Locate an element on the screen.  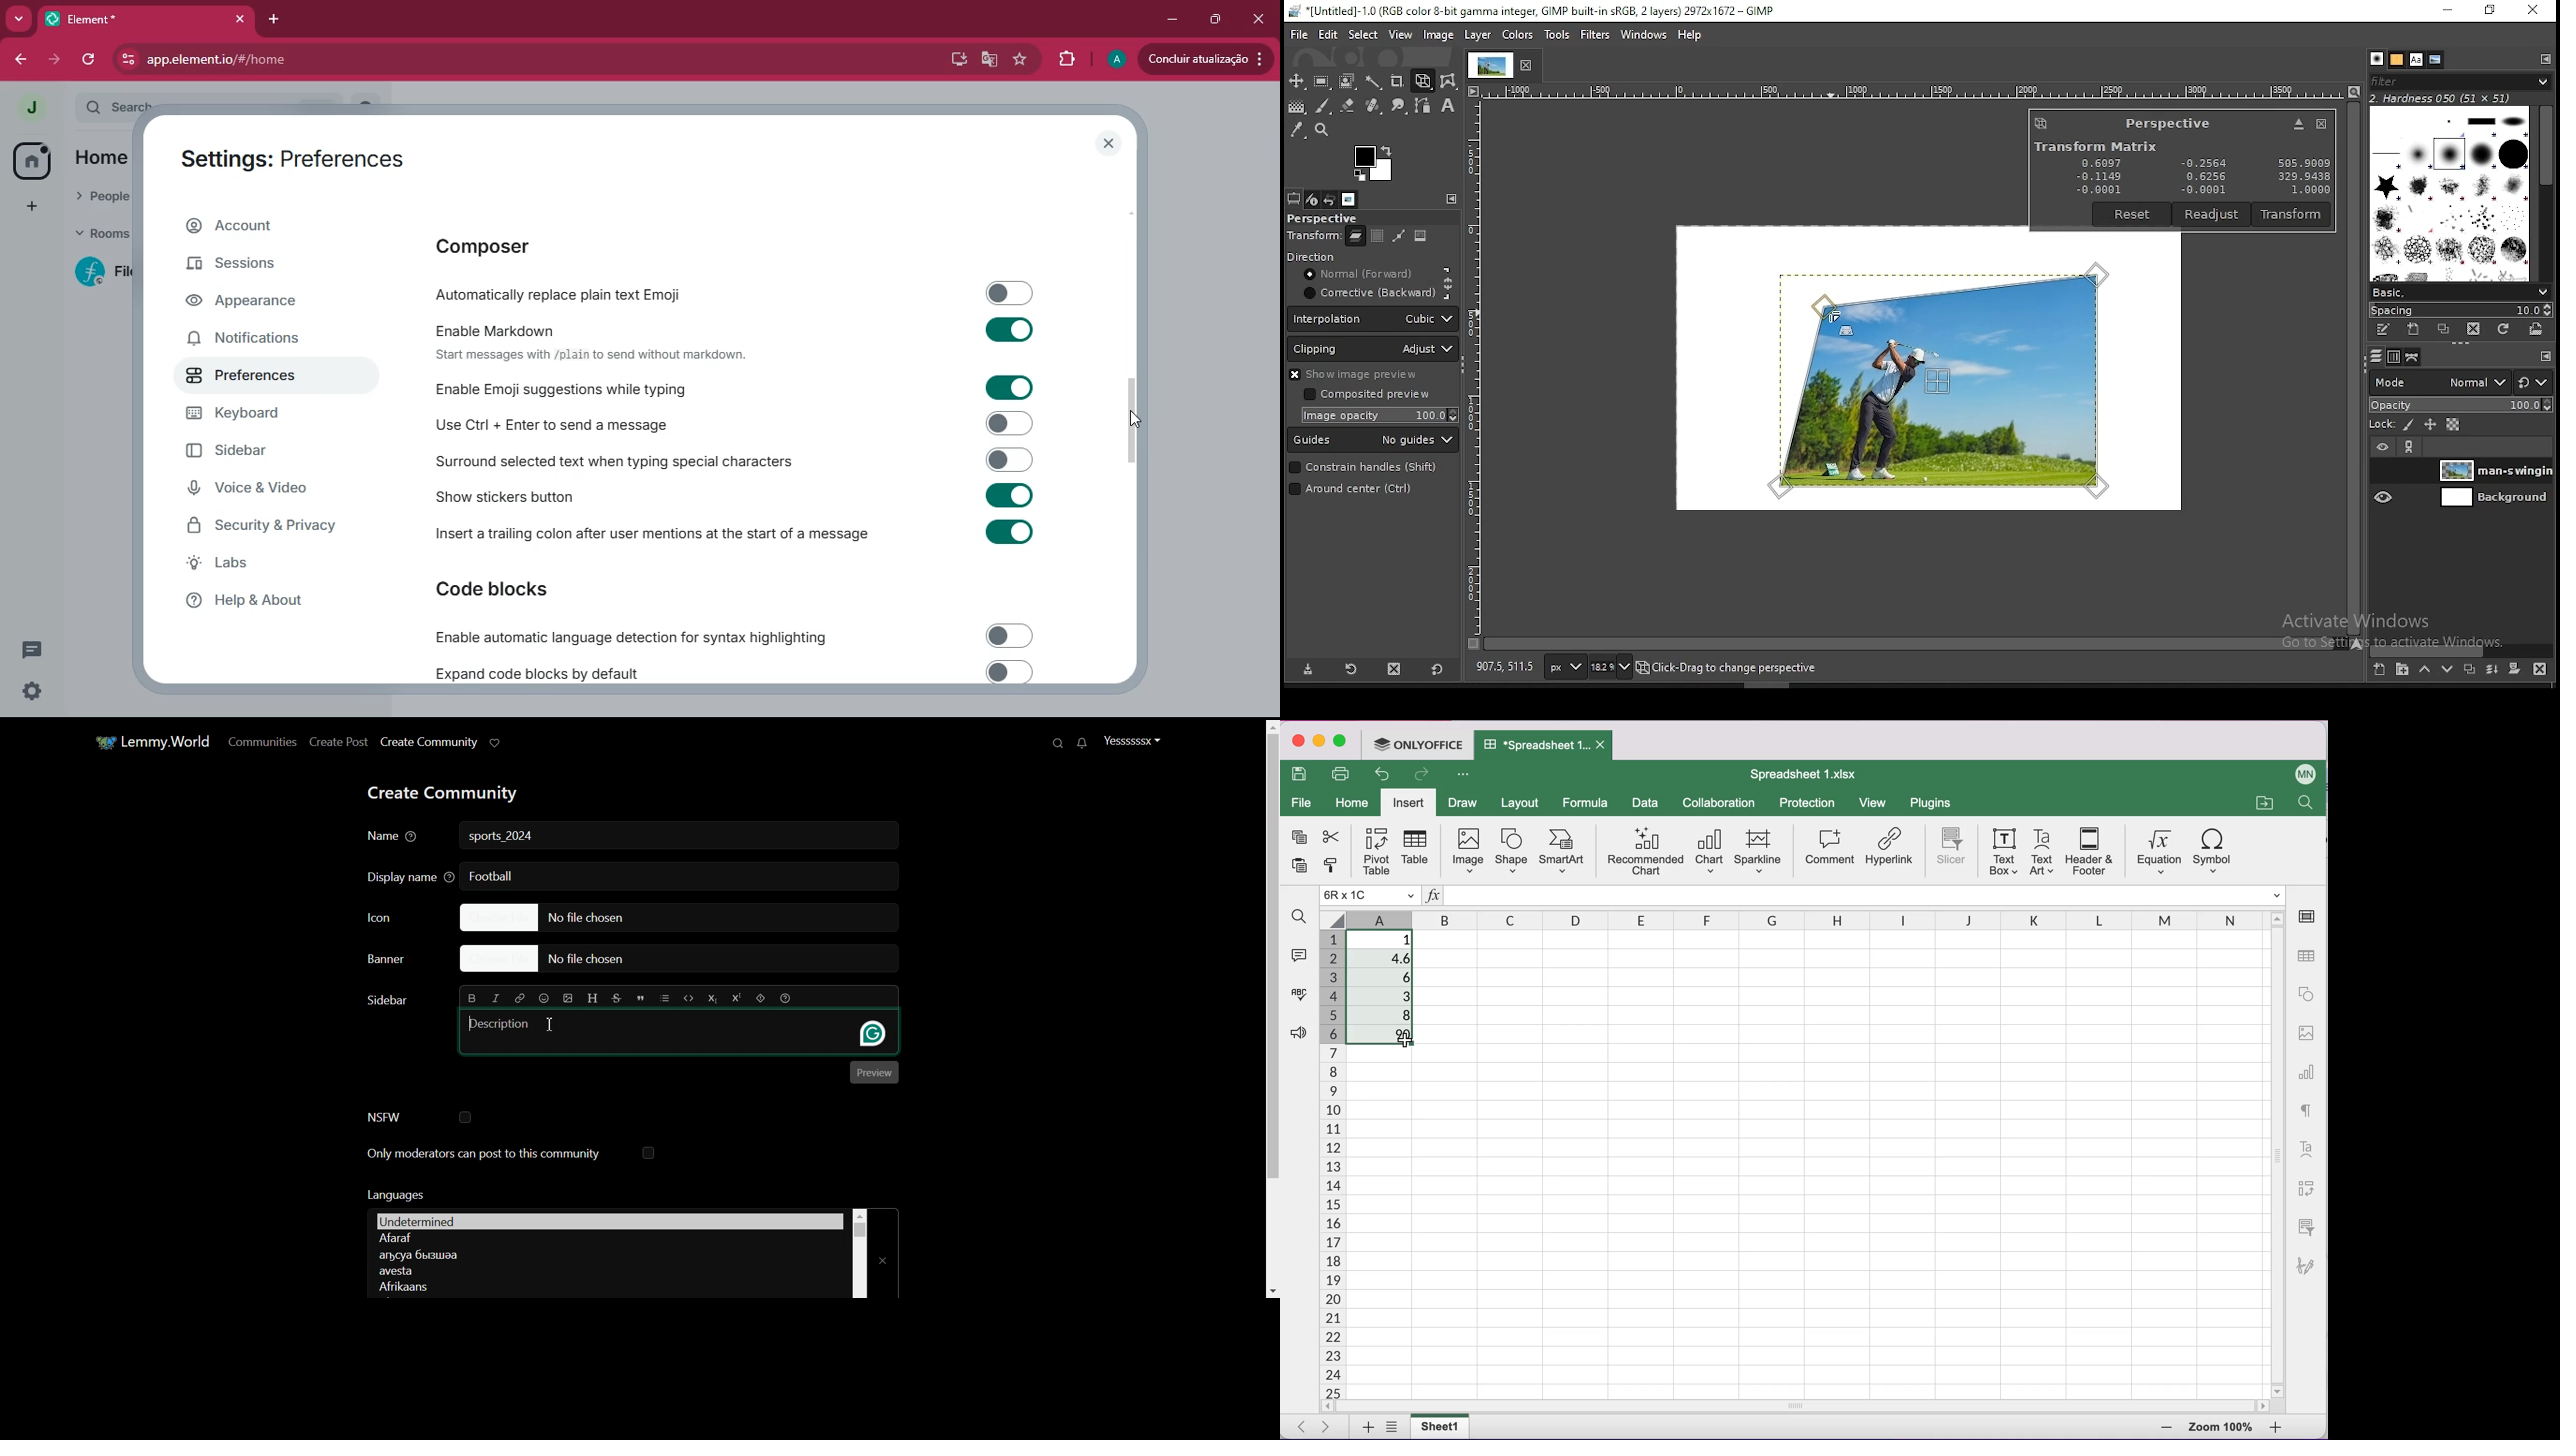
maximize is located at coordinates (1212, 17).